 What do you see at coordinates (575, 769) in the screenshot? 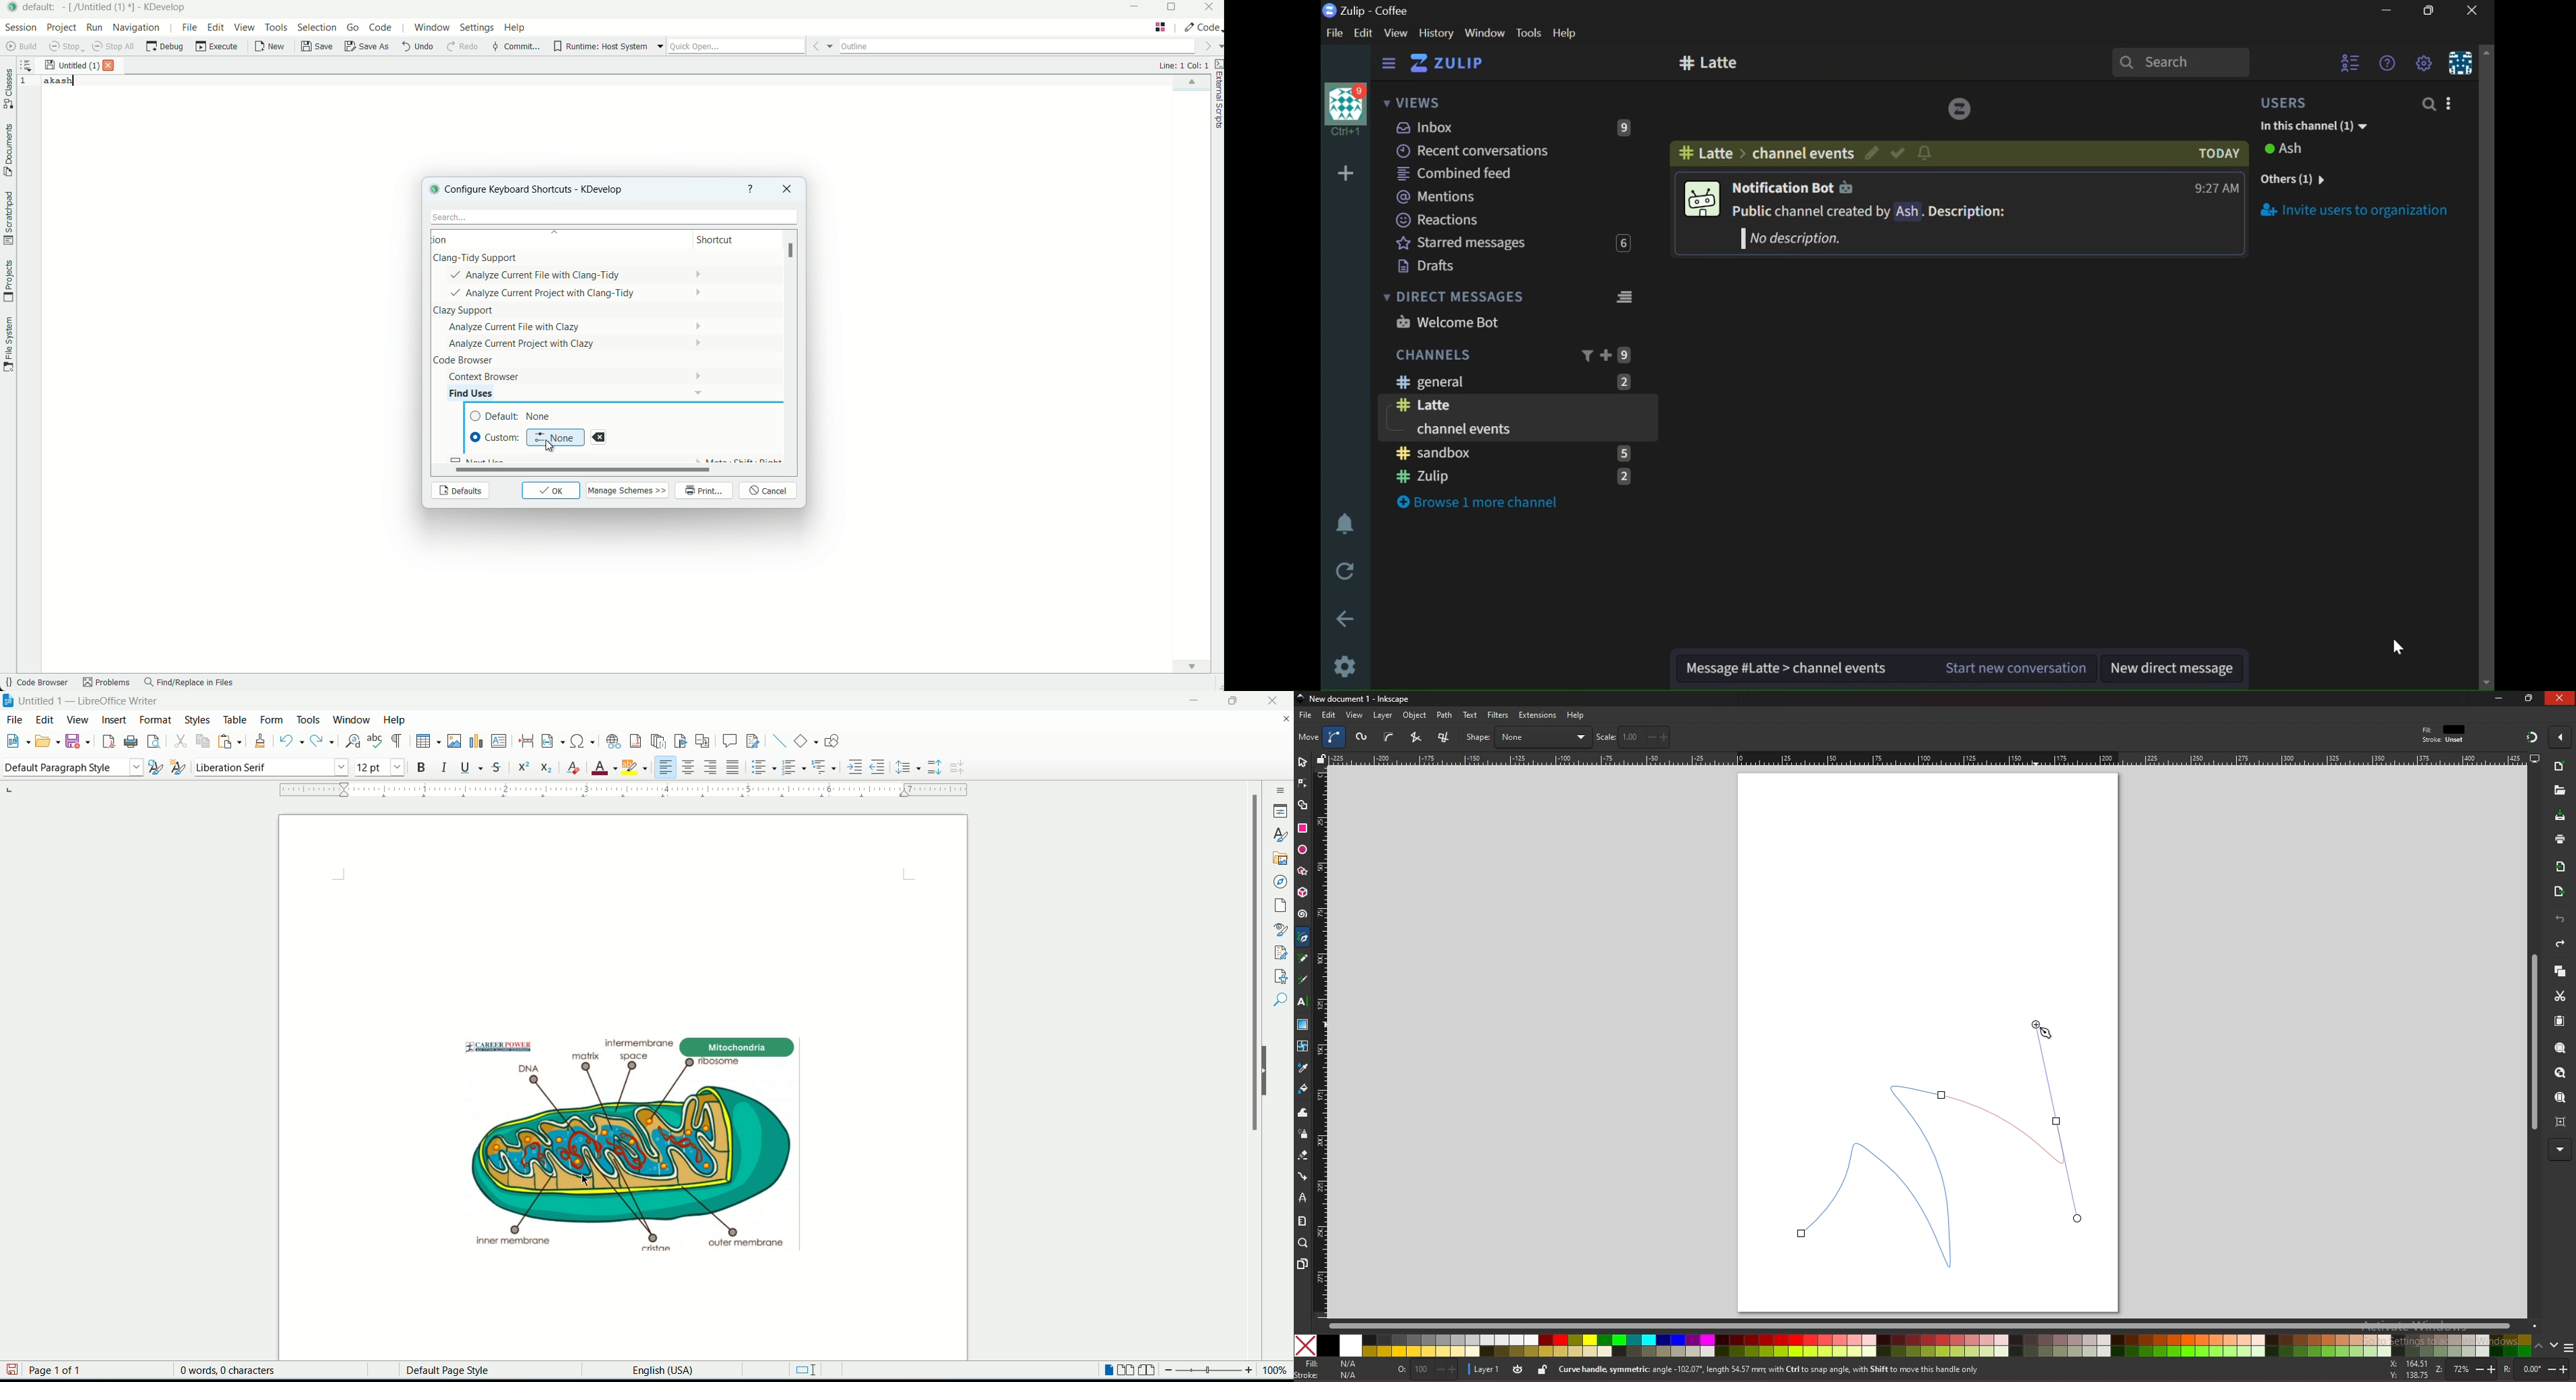
I see `clear formatting` at bounding box center [575, 769].